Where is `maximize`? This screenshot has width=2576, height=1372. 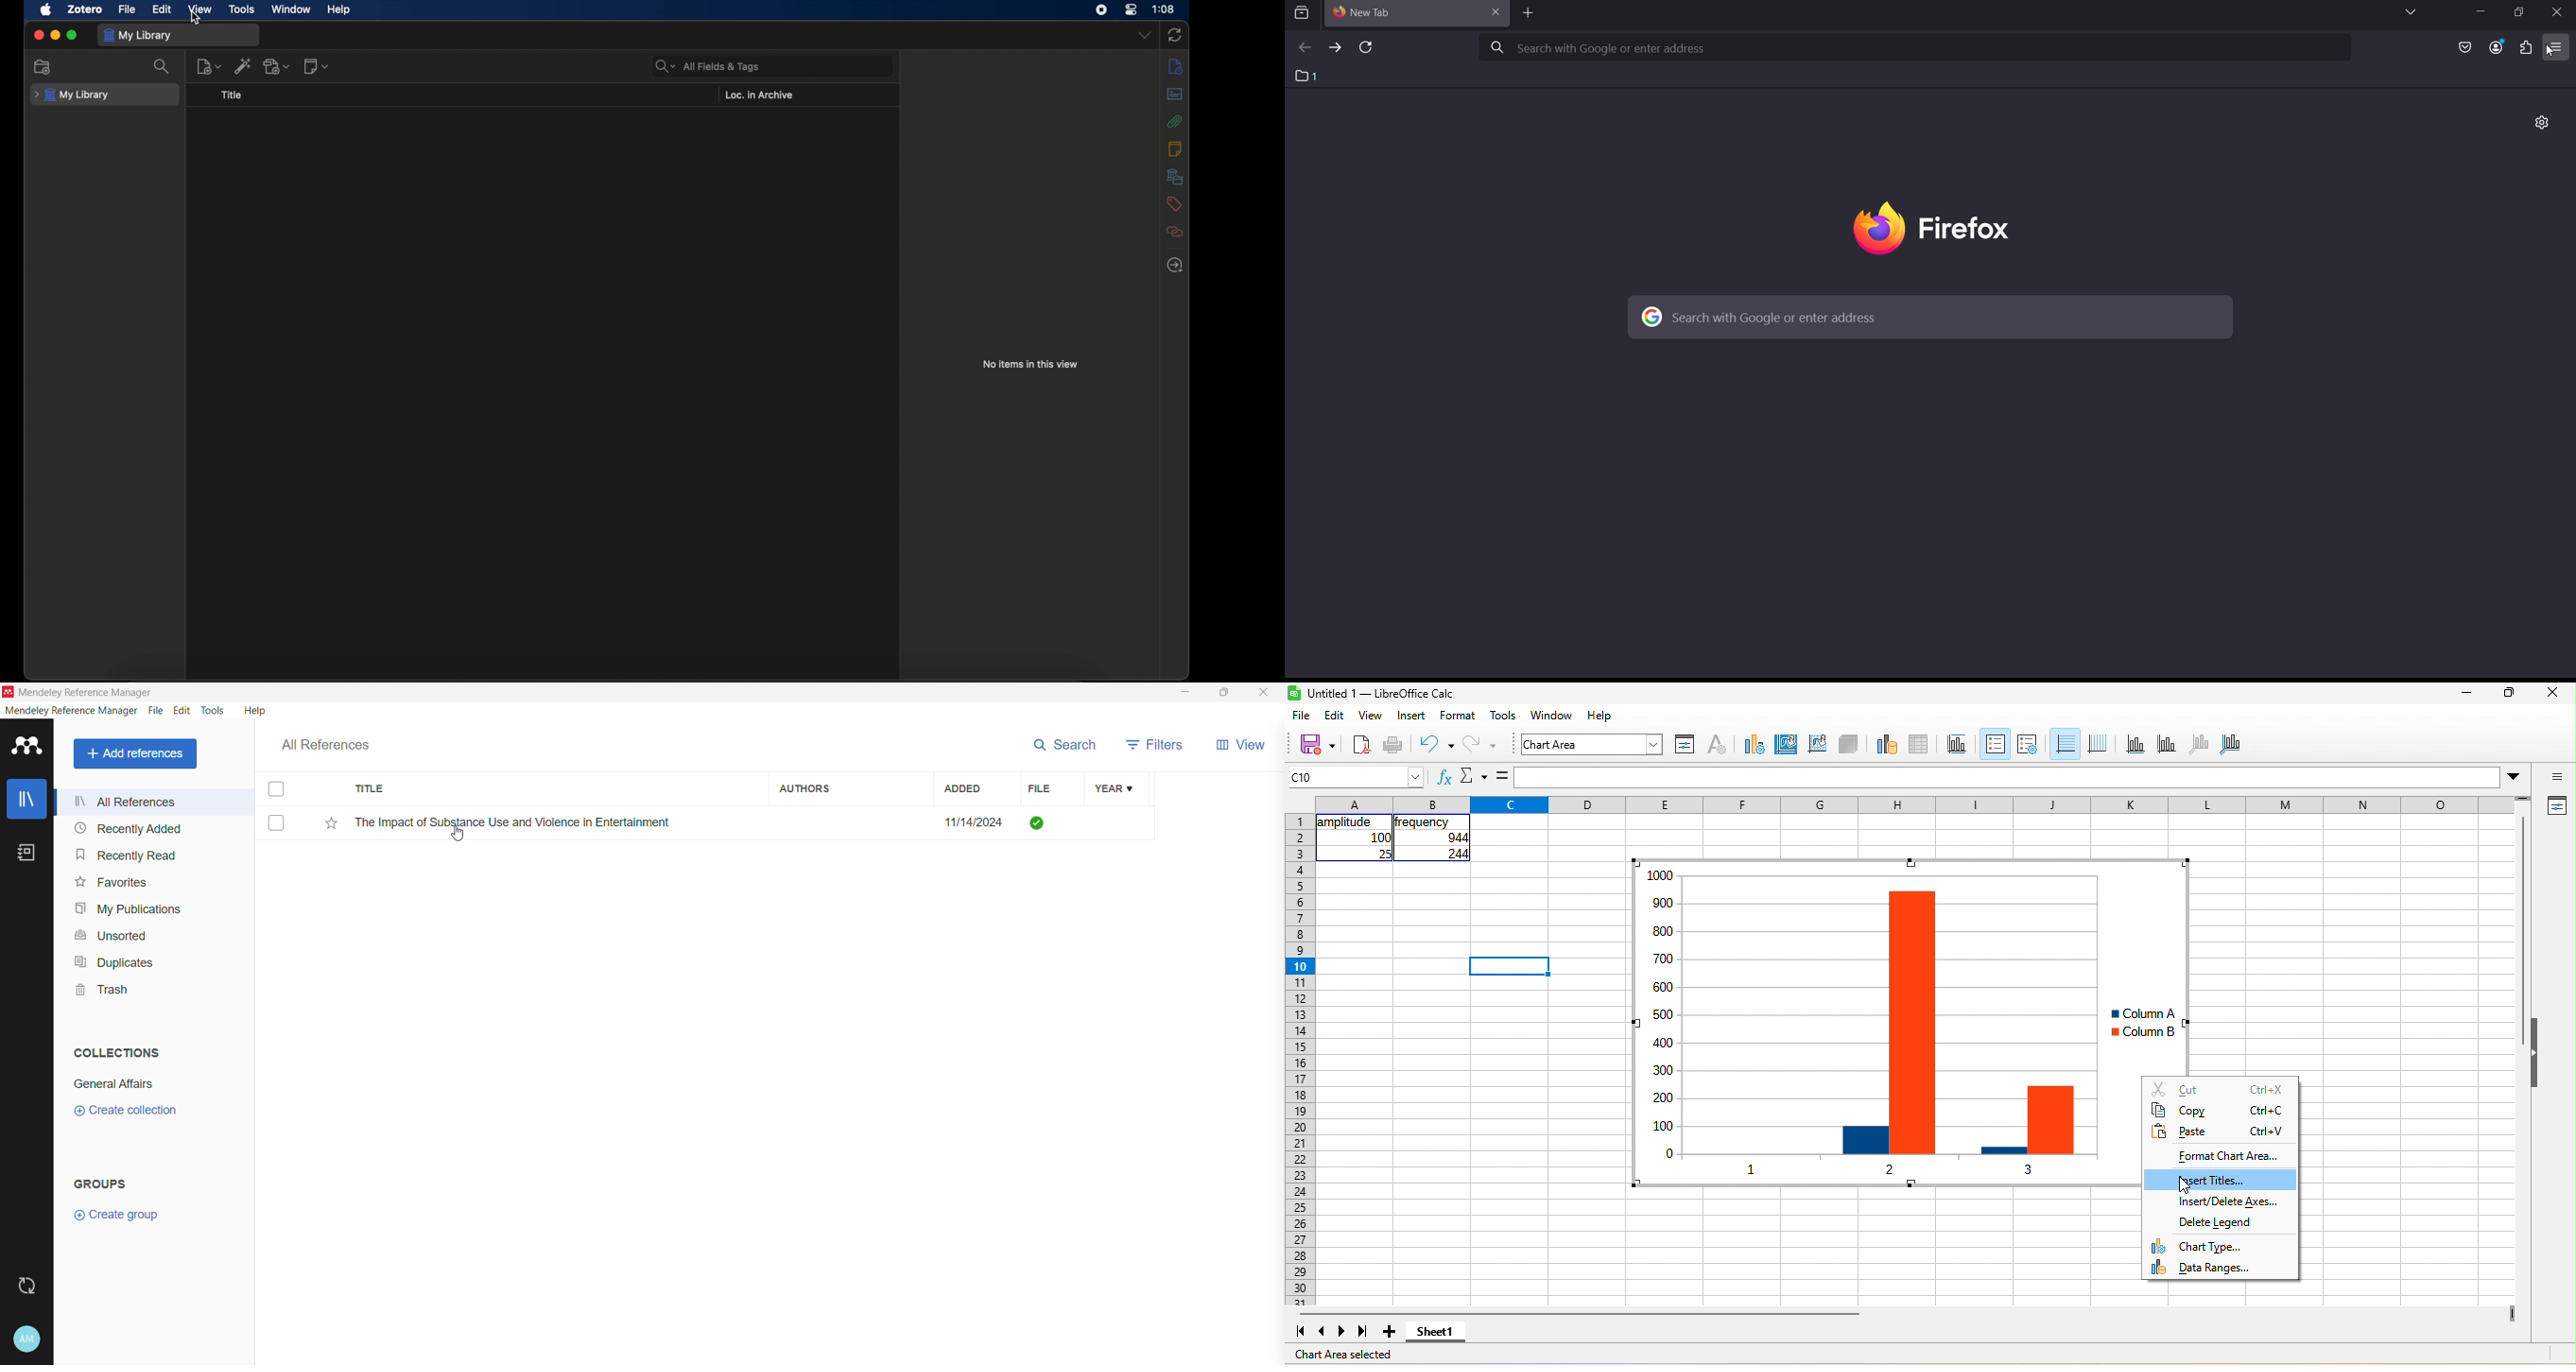
maximize is located at coordinates (72, 35).